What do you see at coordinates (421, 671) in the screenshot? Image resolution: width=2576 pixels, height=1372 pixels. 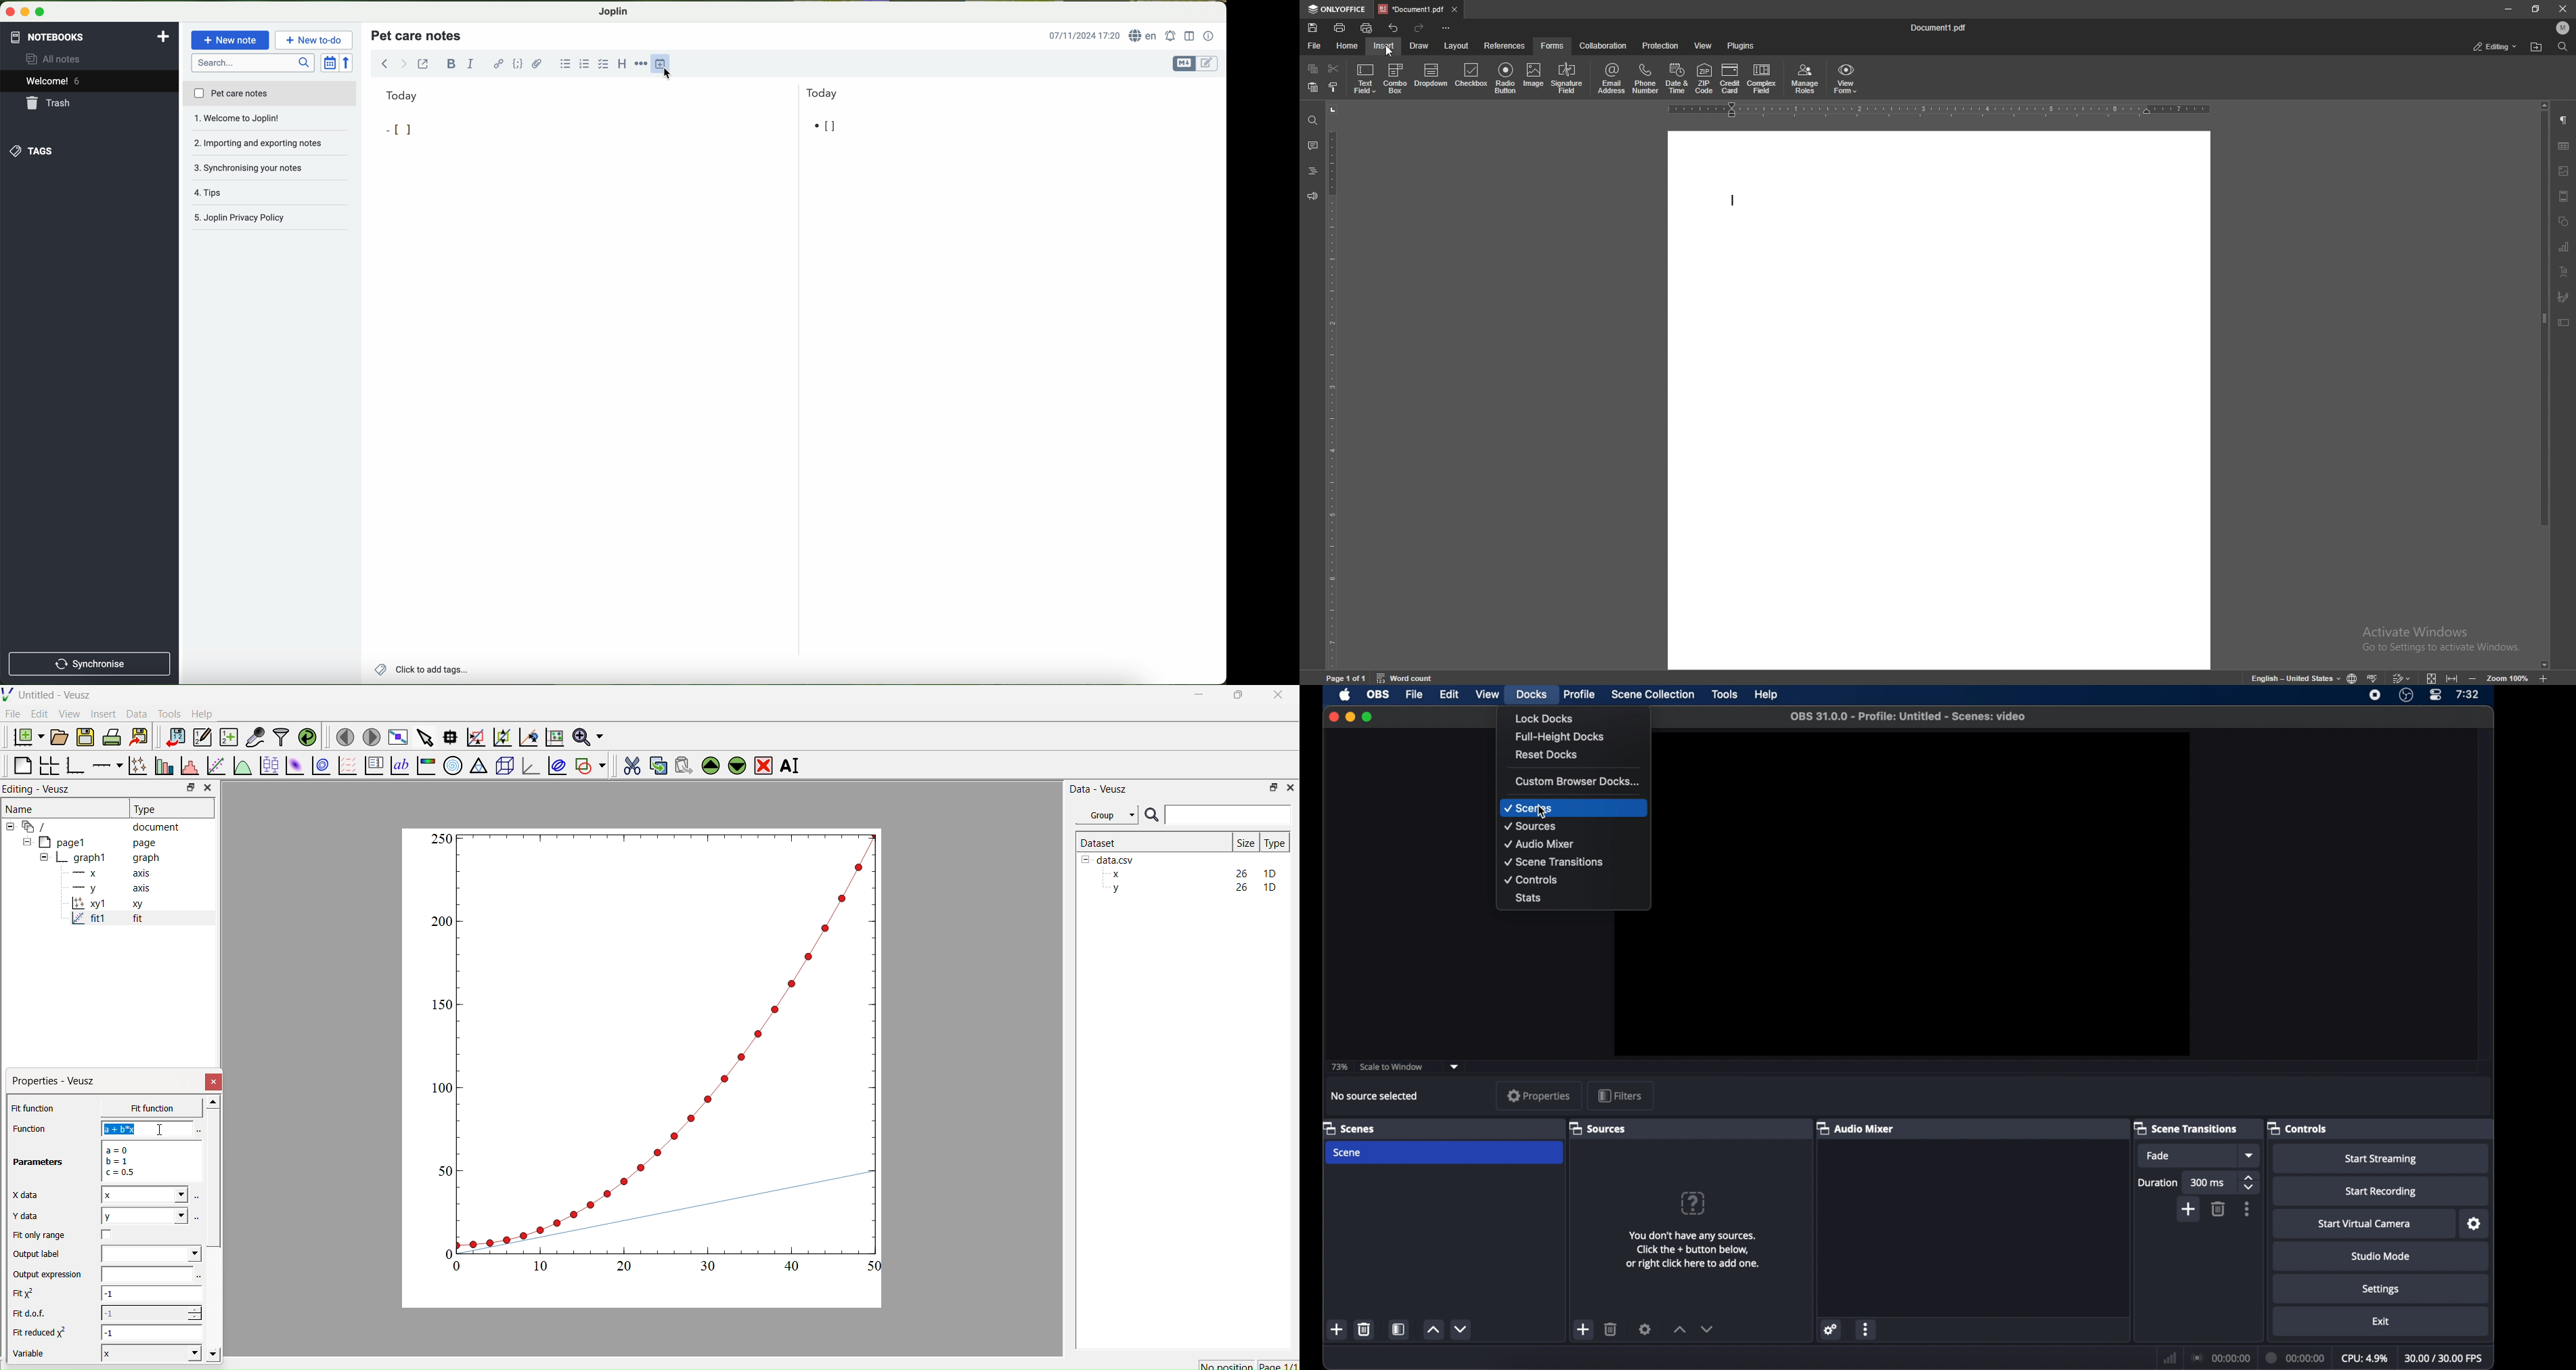 I see `add tags` at bounding box center [421, 671].